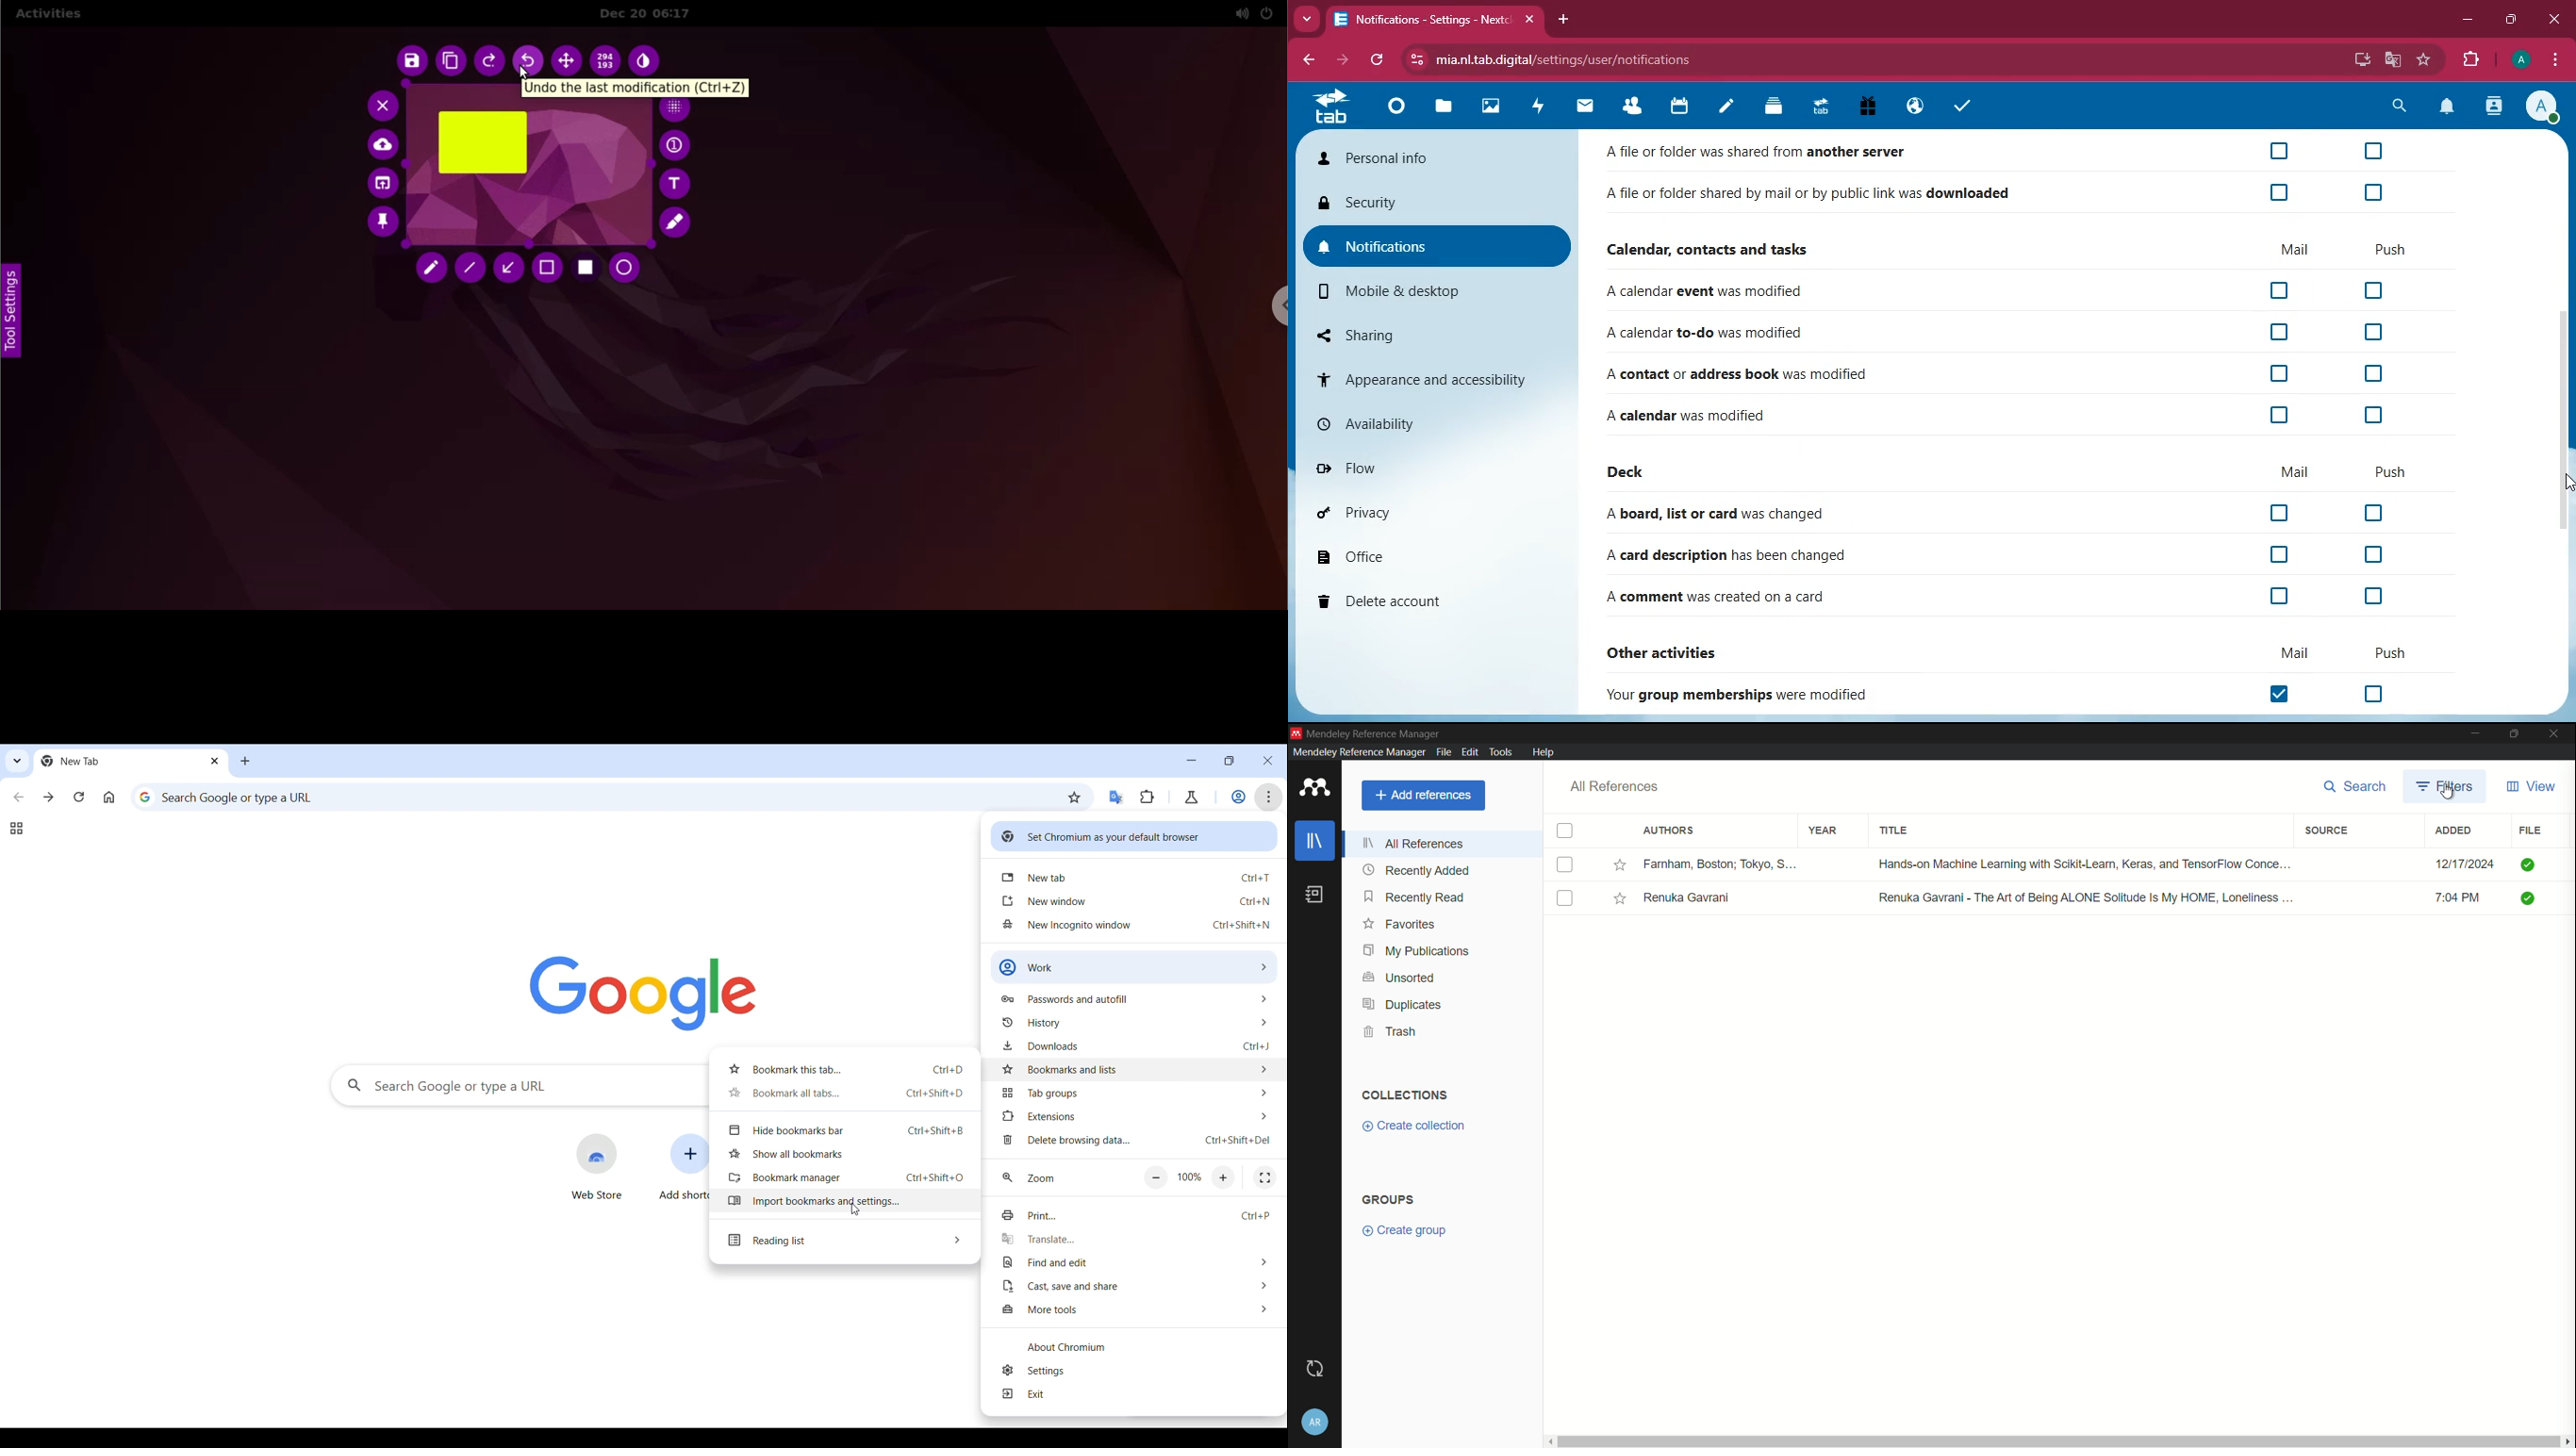  Describe the element at coordinates (2275, 373) in the screenshot. I see `off` at that location.